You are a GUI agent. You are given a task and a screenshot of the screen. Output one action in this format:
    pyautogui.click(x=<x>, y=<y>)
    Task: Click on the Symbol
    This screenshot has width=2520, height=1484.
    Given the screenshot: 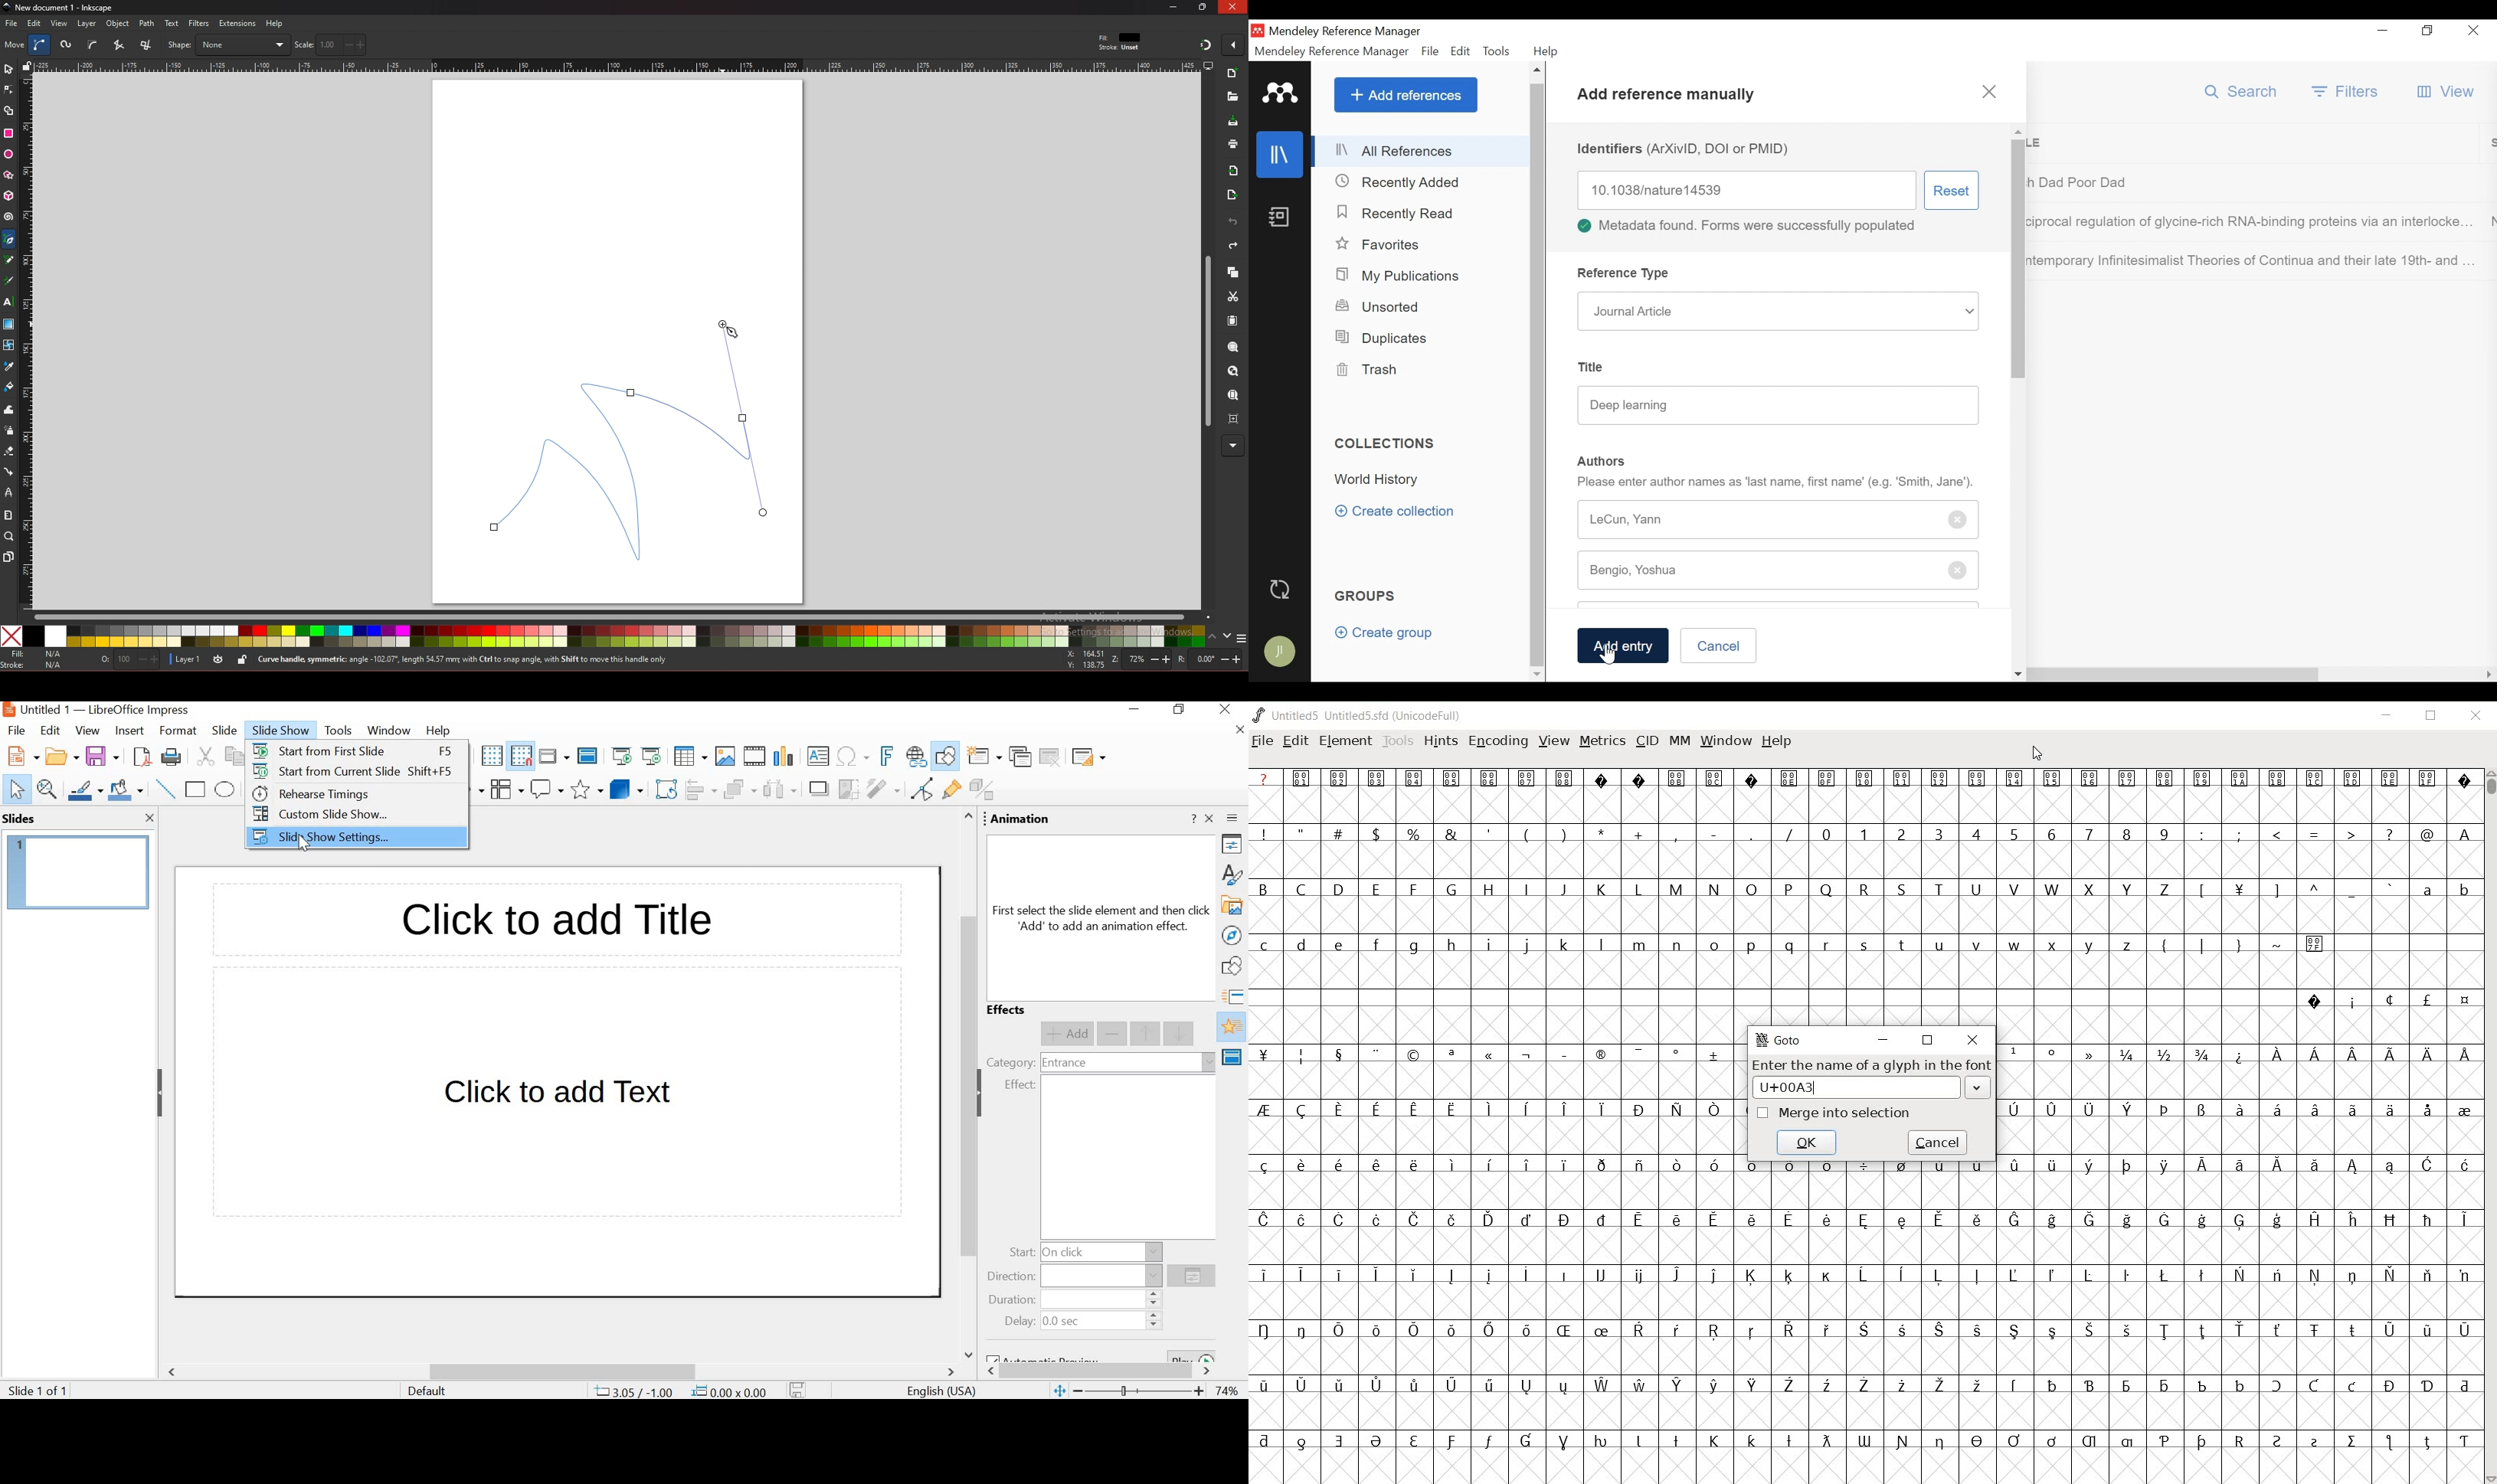 What is the action you would take?
    pyautogui.click(x=2274, y=1110)
    